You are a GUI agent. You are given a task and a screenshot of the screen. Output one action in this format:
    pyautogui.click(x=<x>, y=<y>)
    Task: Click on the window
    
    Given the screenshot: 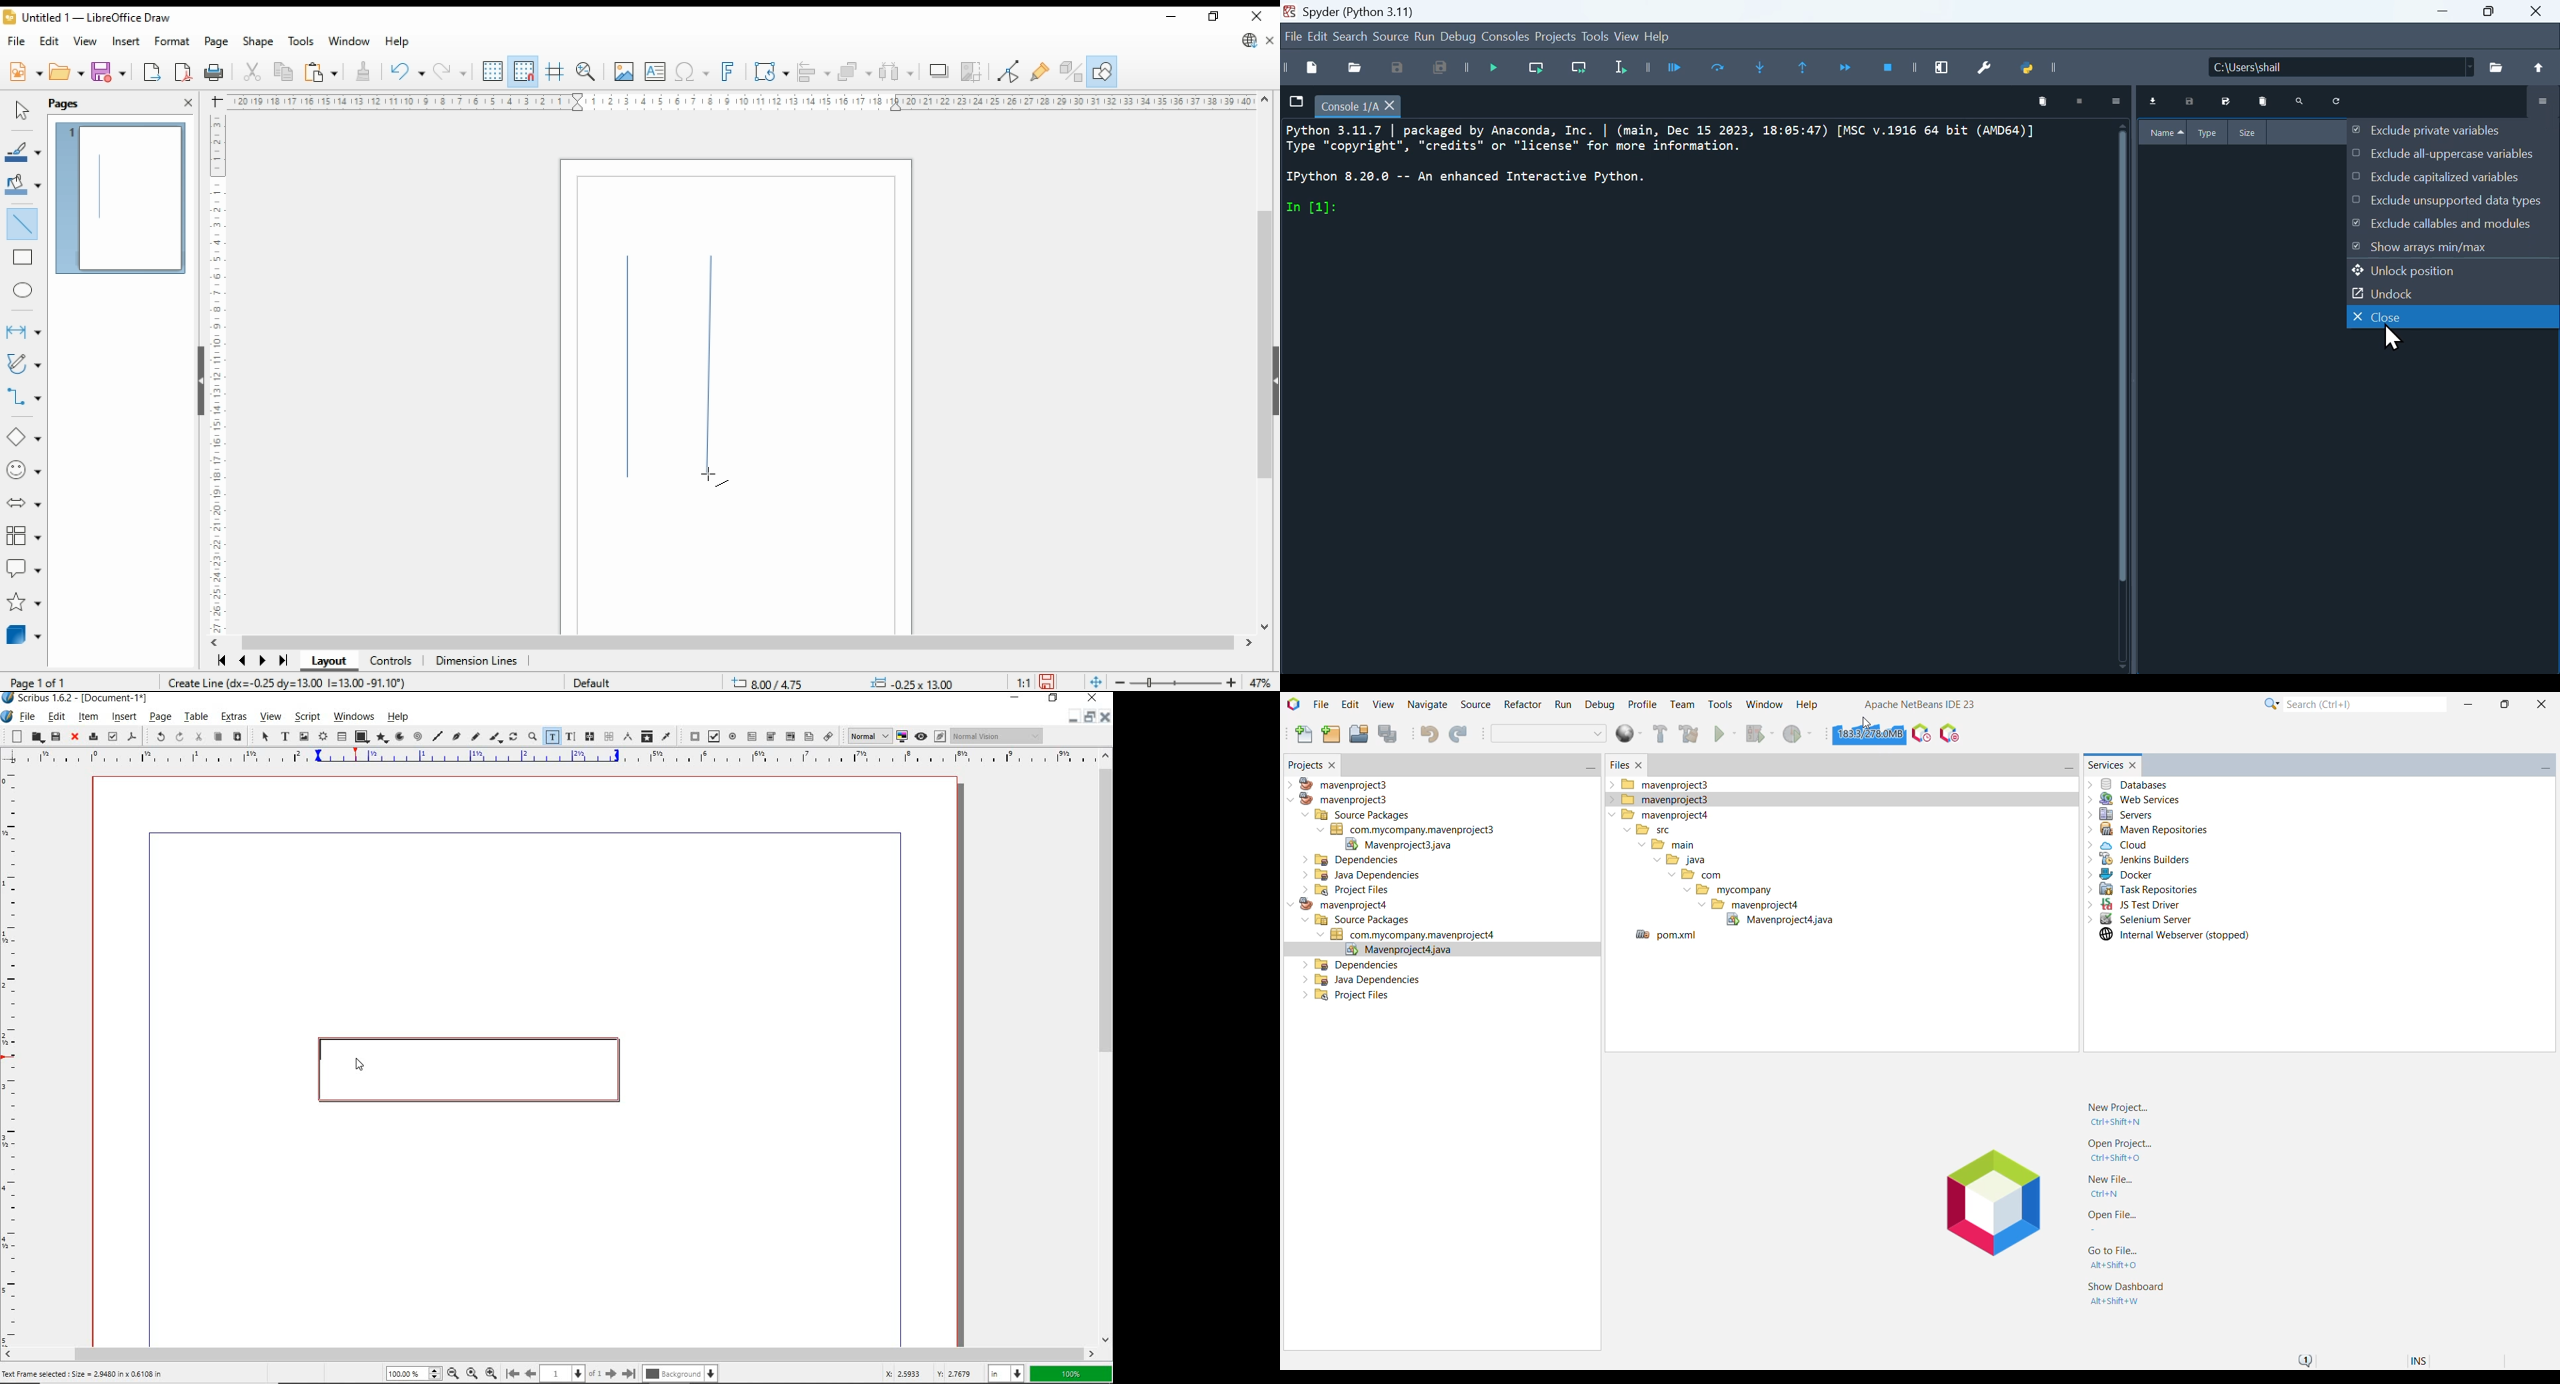 What is the action you would take?
    pyautogui.click(x=348, y=42)
    